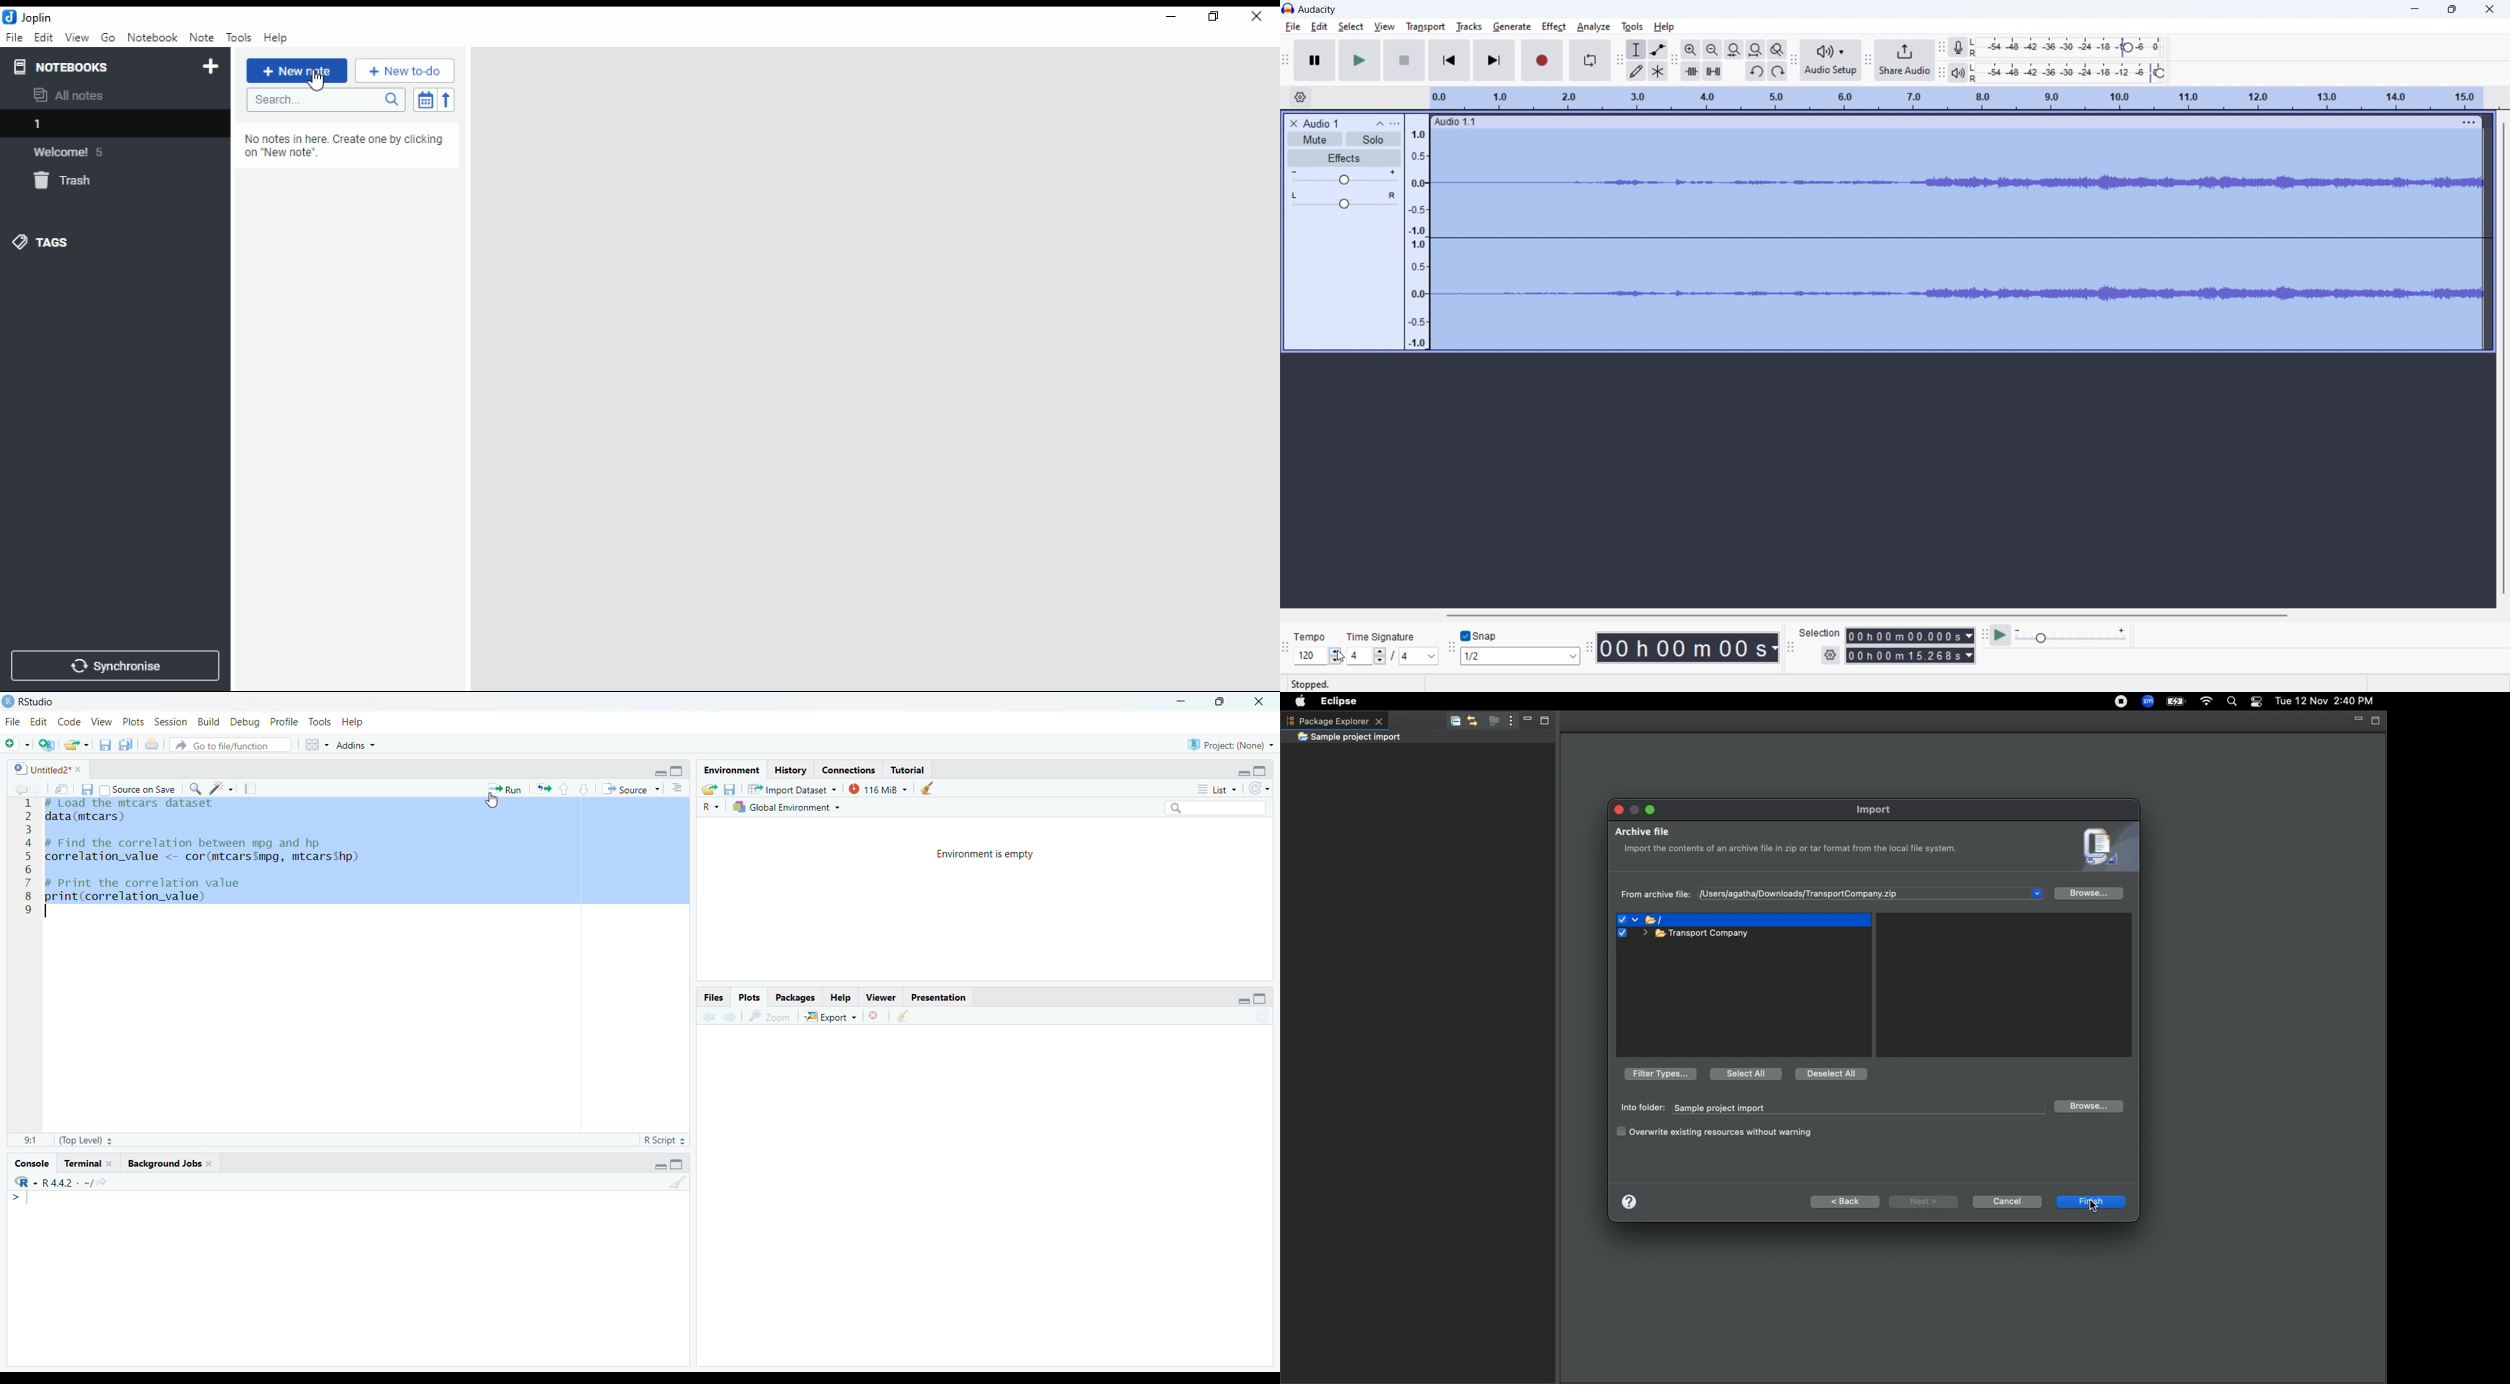 This screenshot has width=2520, height=1400. Describe the element at coordinates (1350, 26) in the screenshot. I see `select` at that location.